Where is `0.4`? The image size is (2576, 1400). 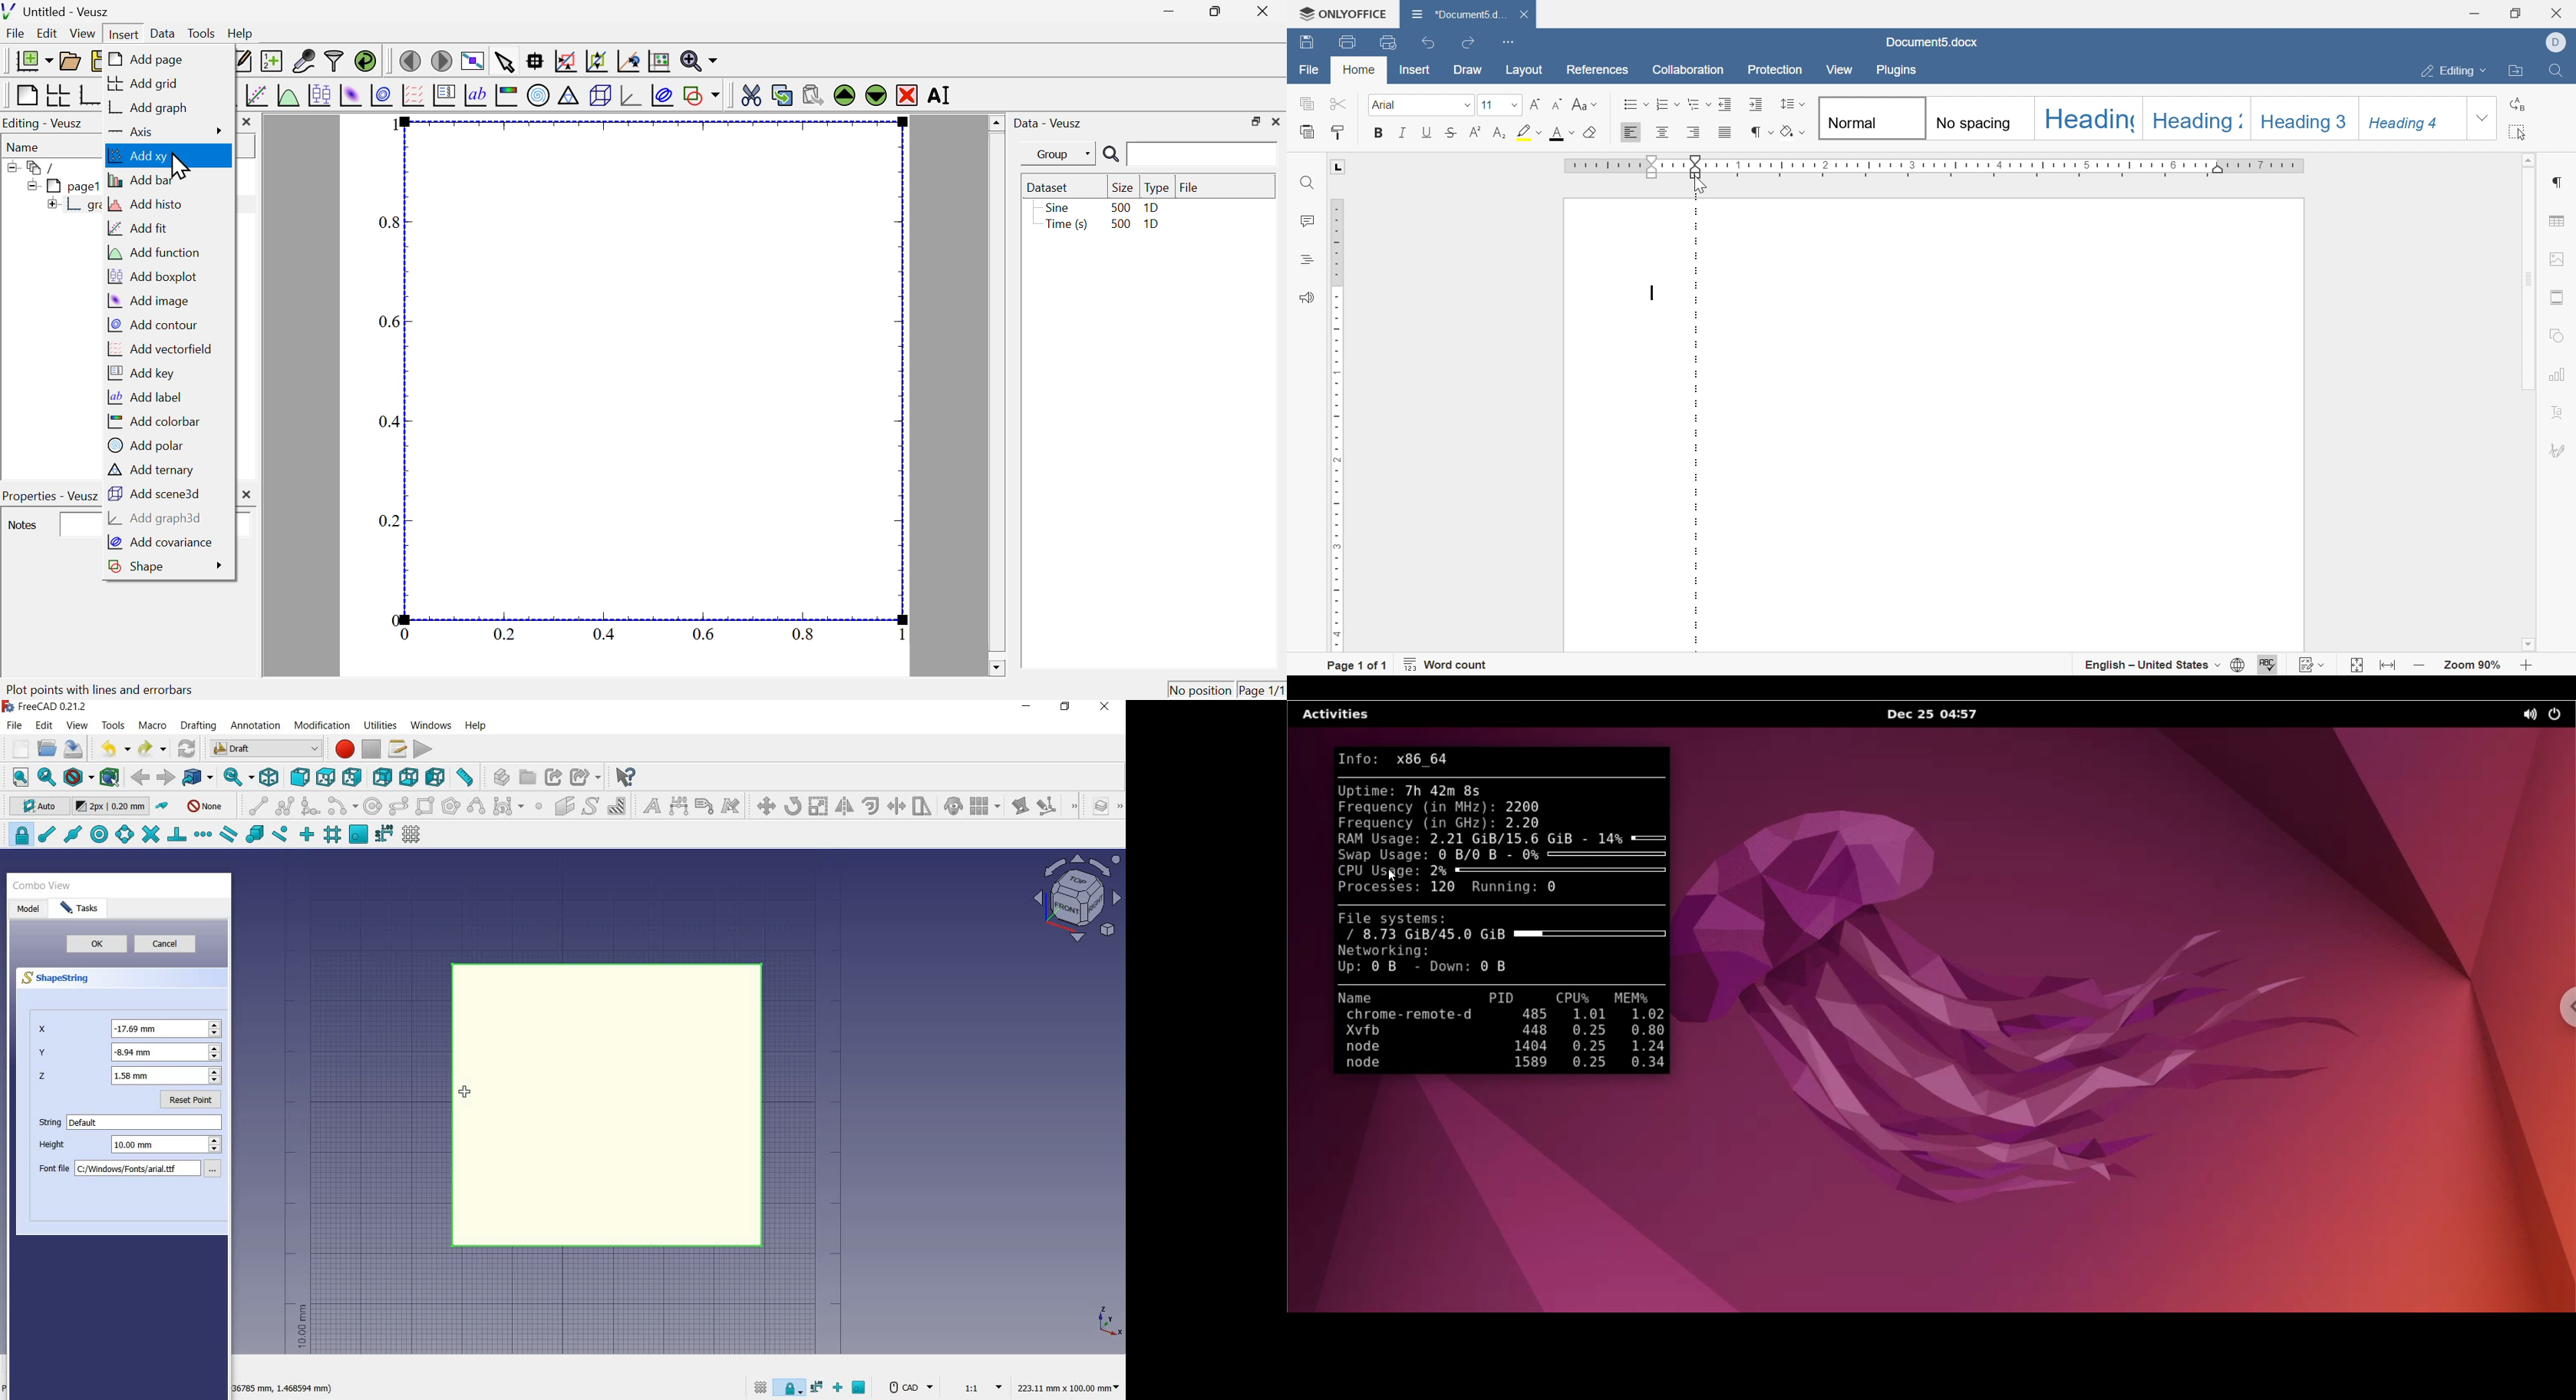
0.4 is located at coordinates (604, 634).